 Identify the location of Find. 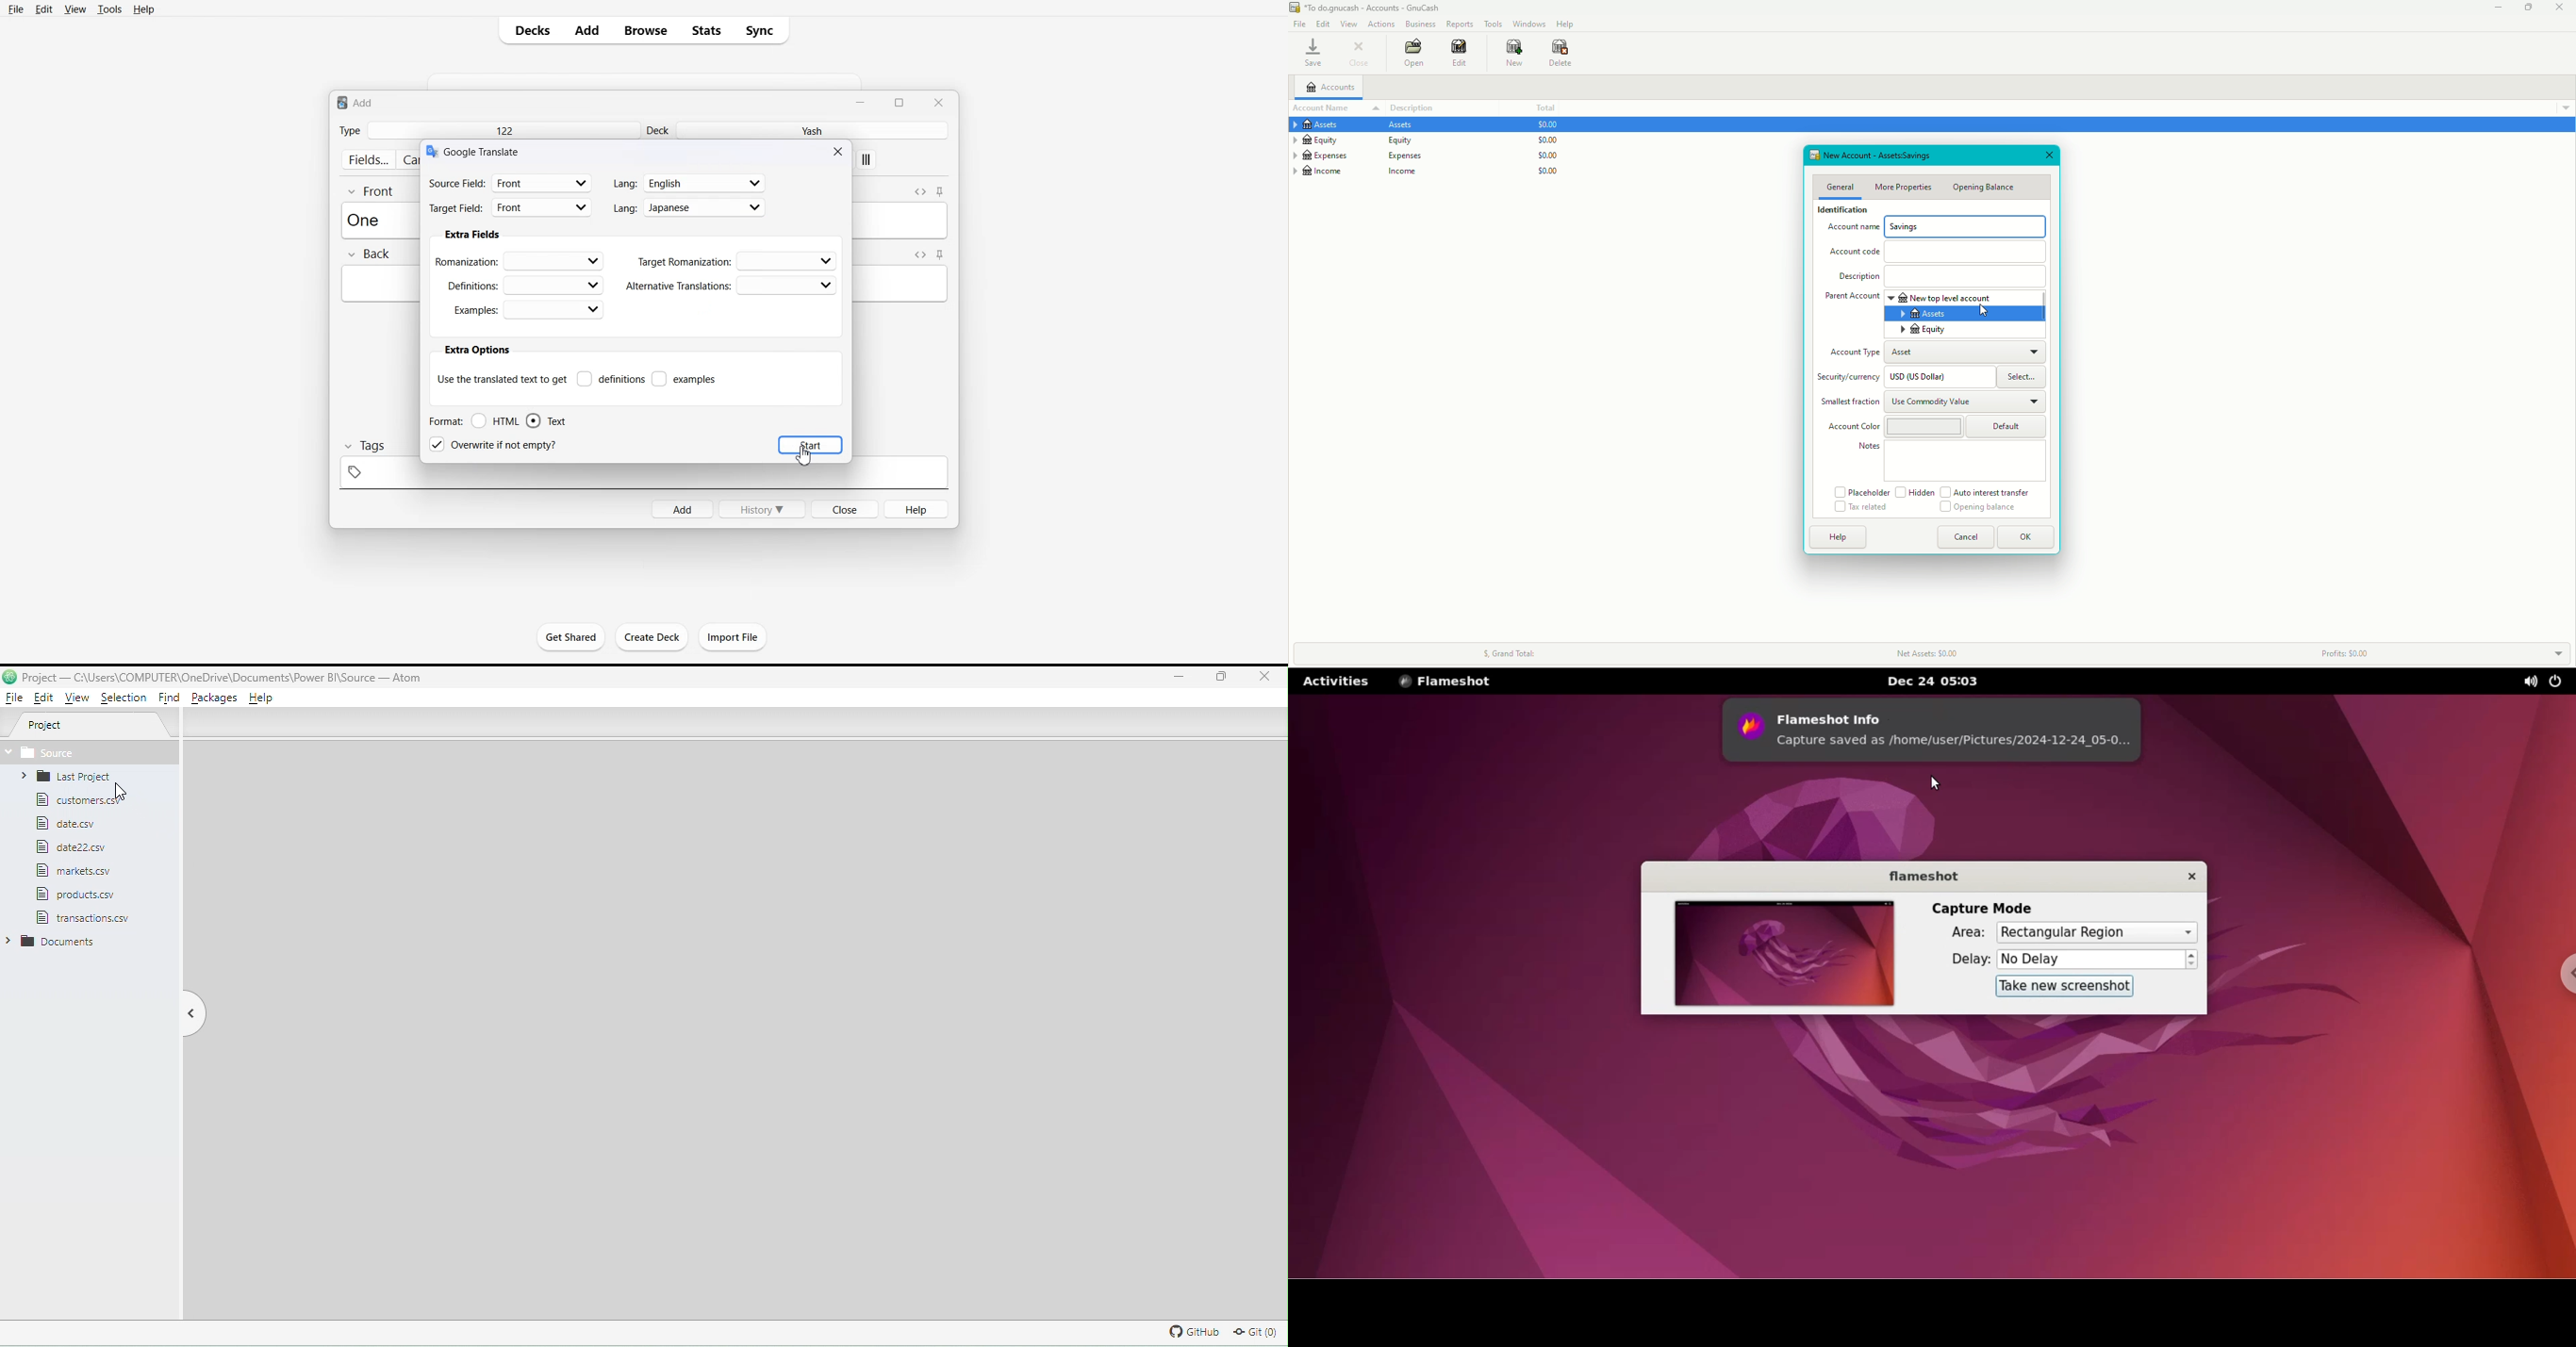
(166, 698).